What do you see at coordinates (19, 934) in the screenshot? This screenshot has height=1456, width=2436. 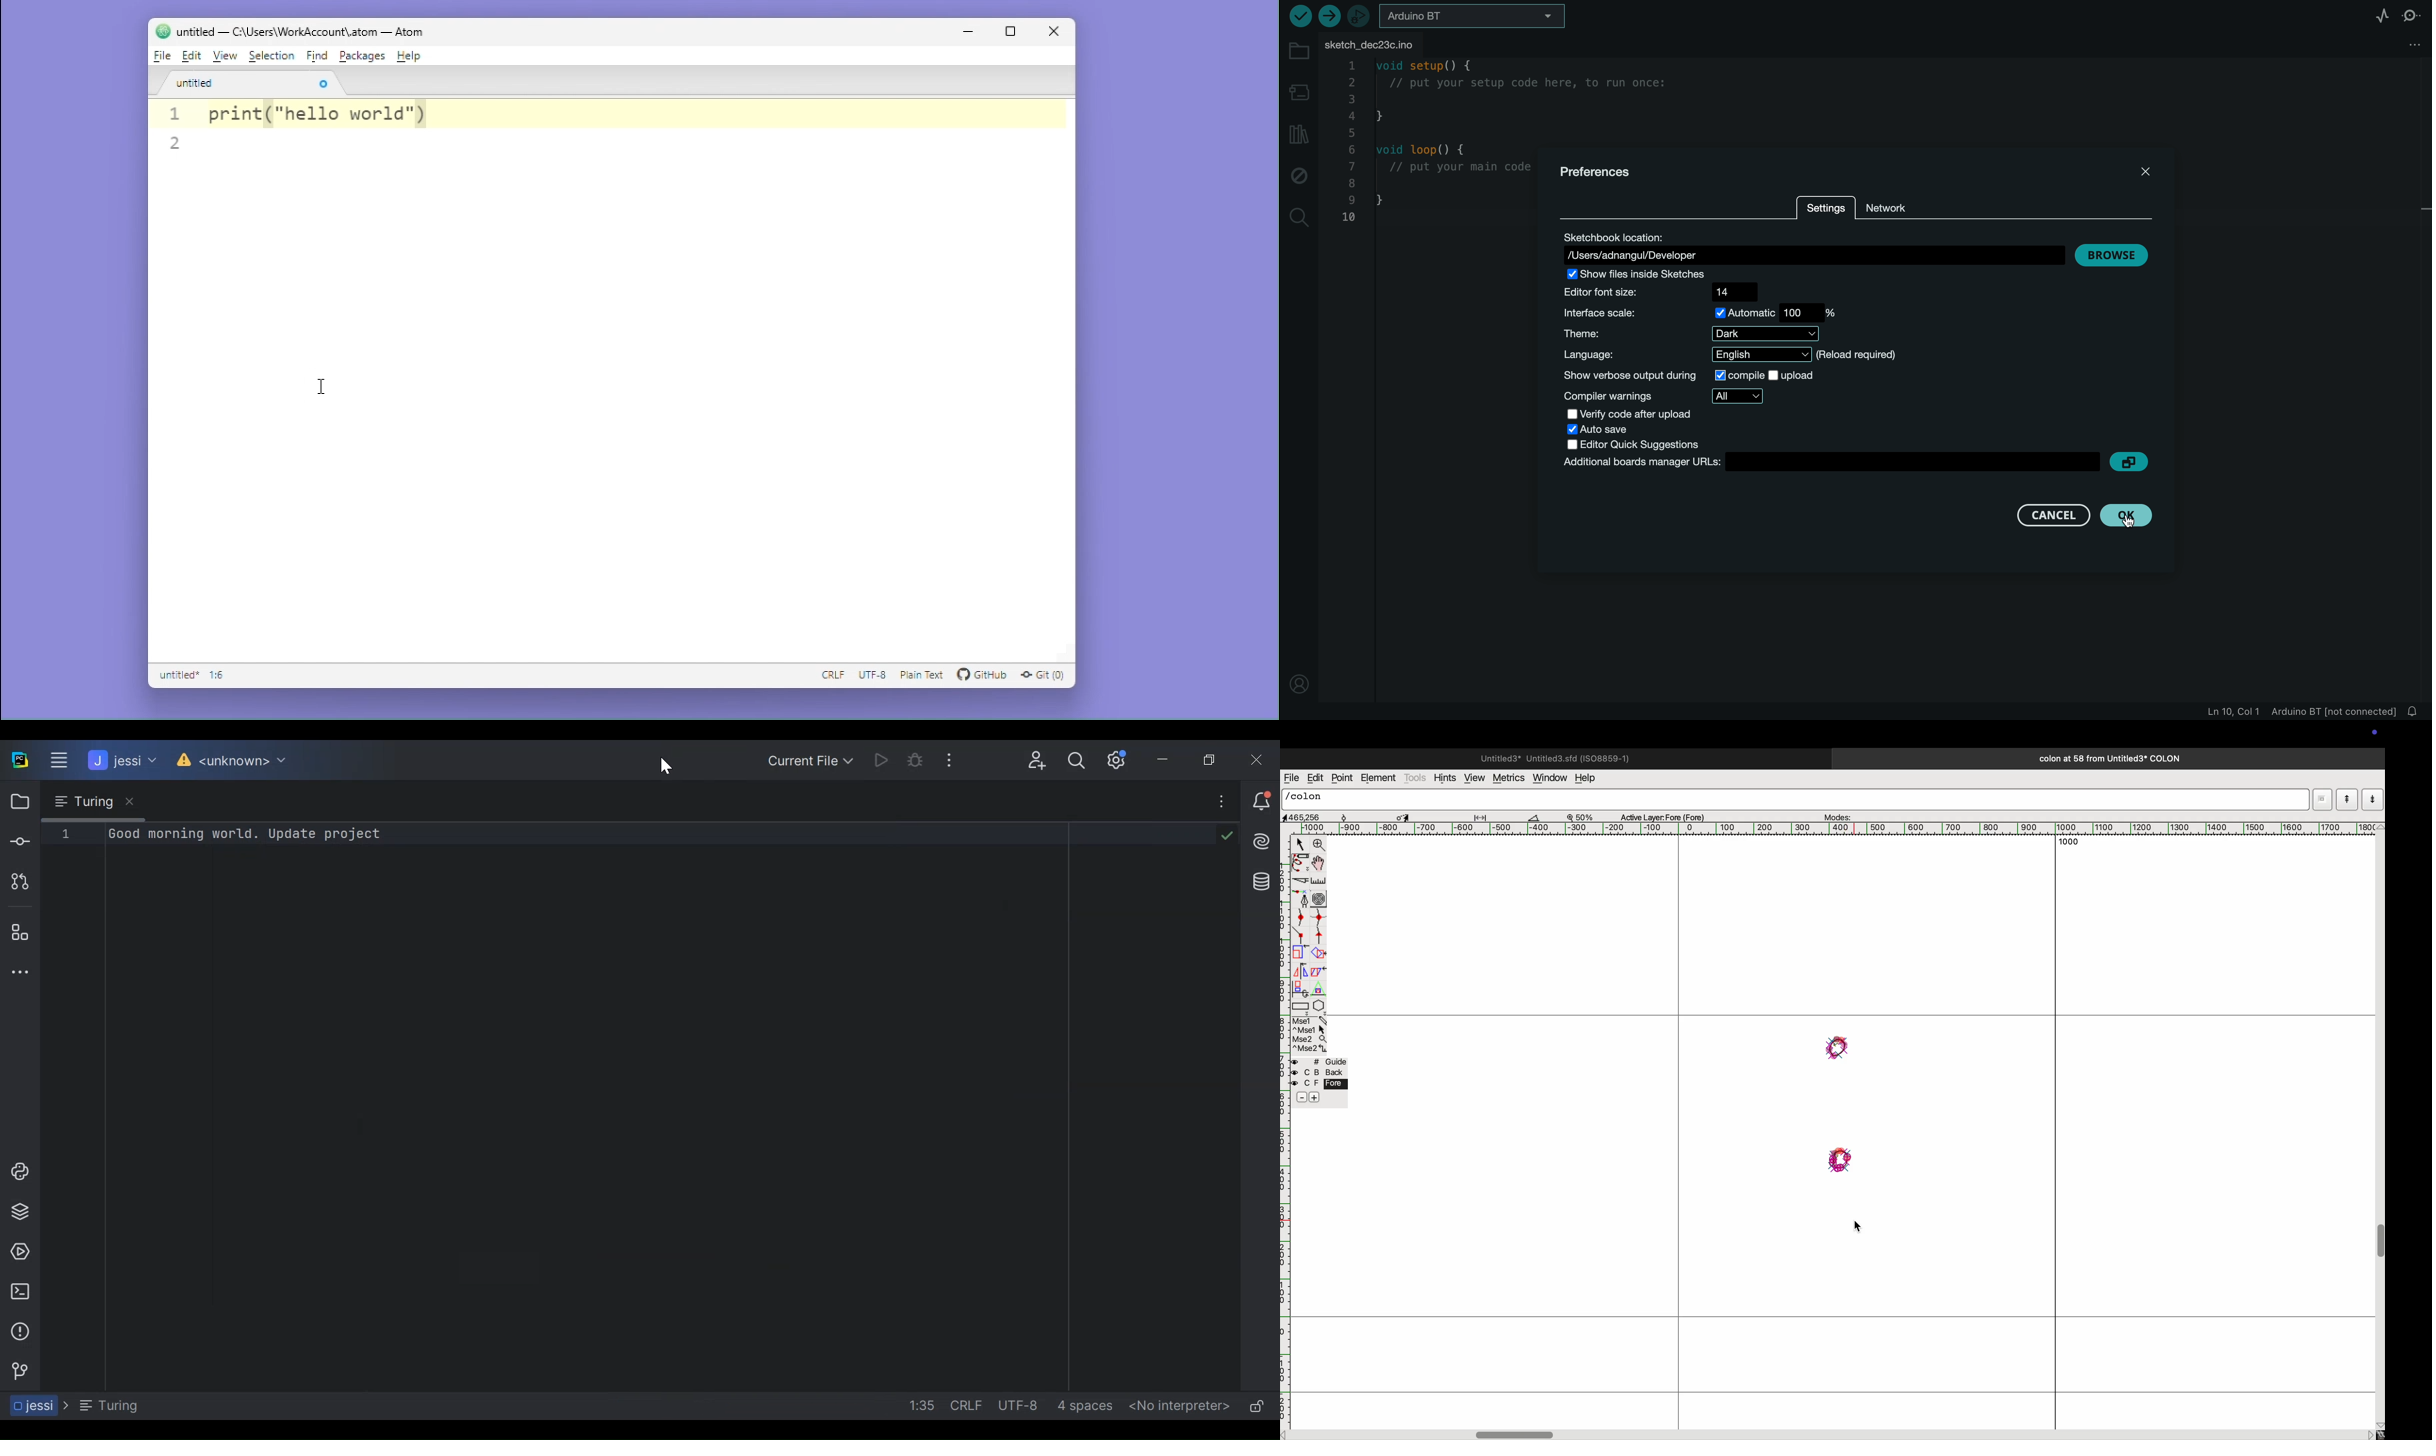 I see `Structure` at bounding box center [19, 934].